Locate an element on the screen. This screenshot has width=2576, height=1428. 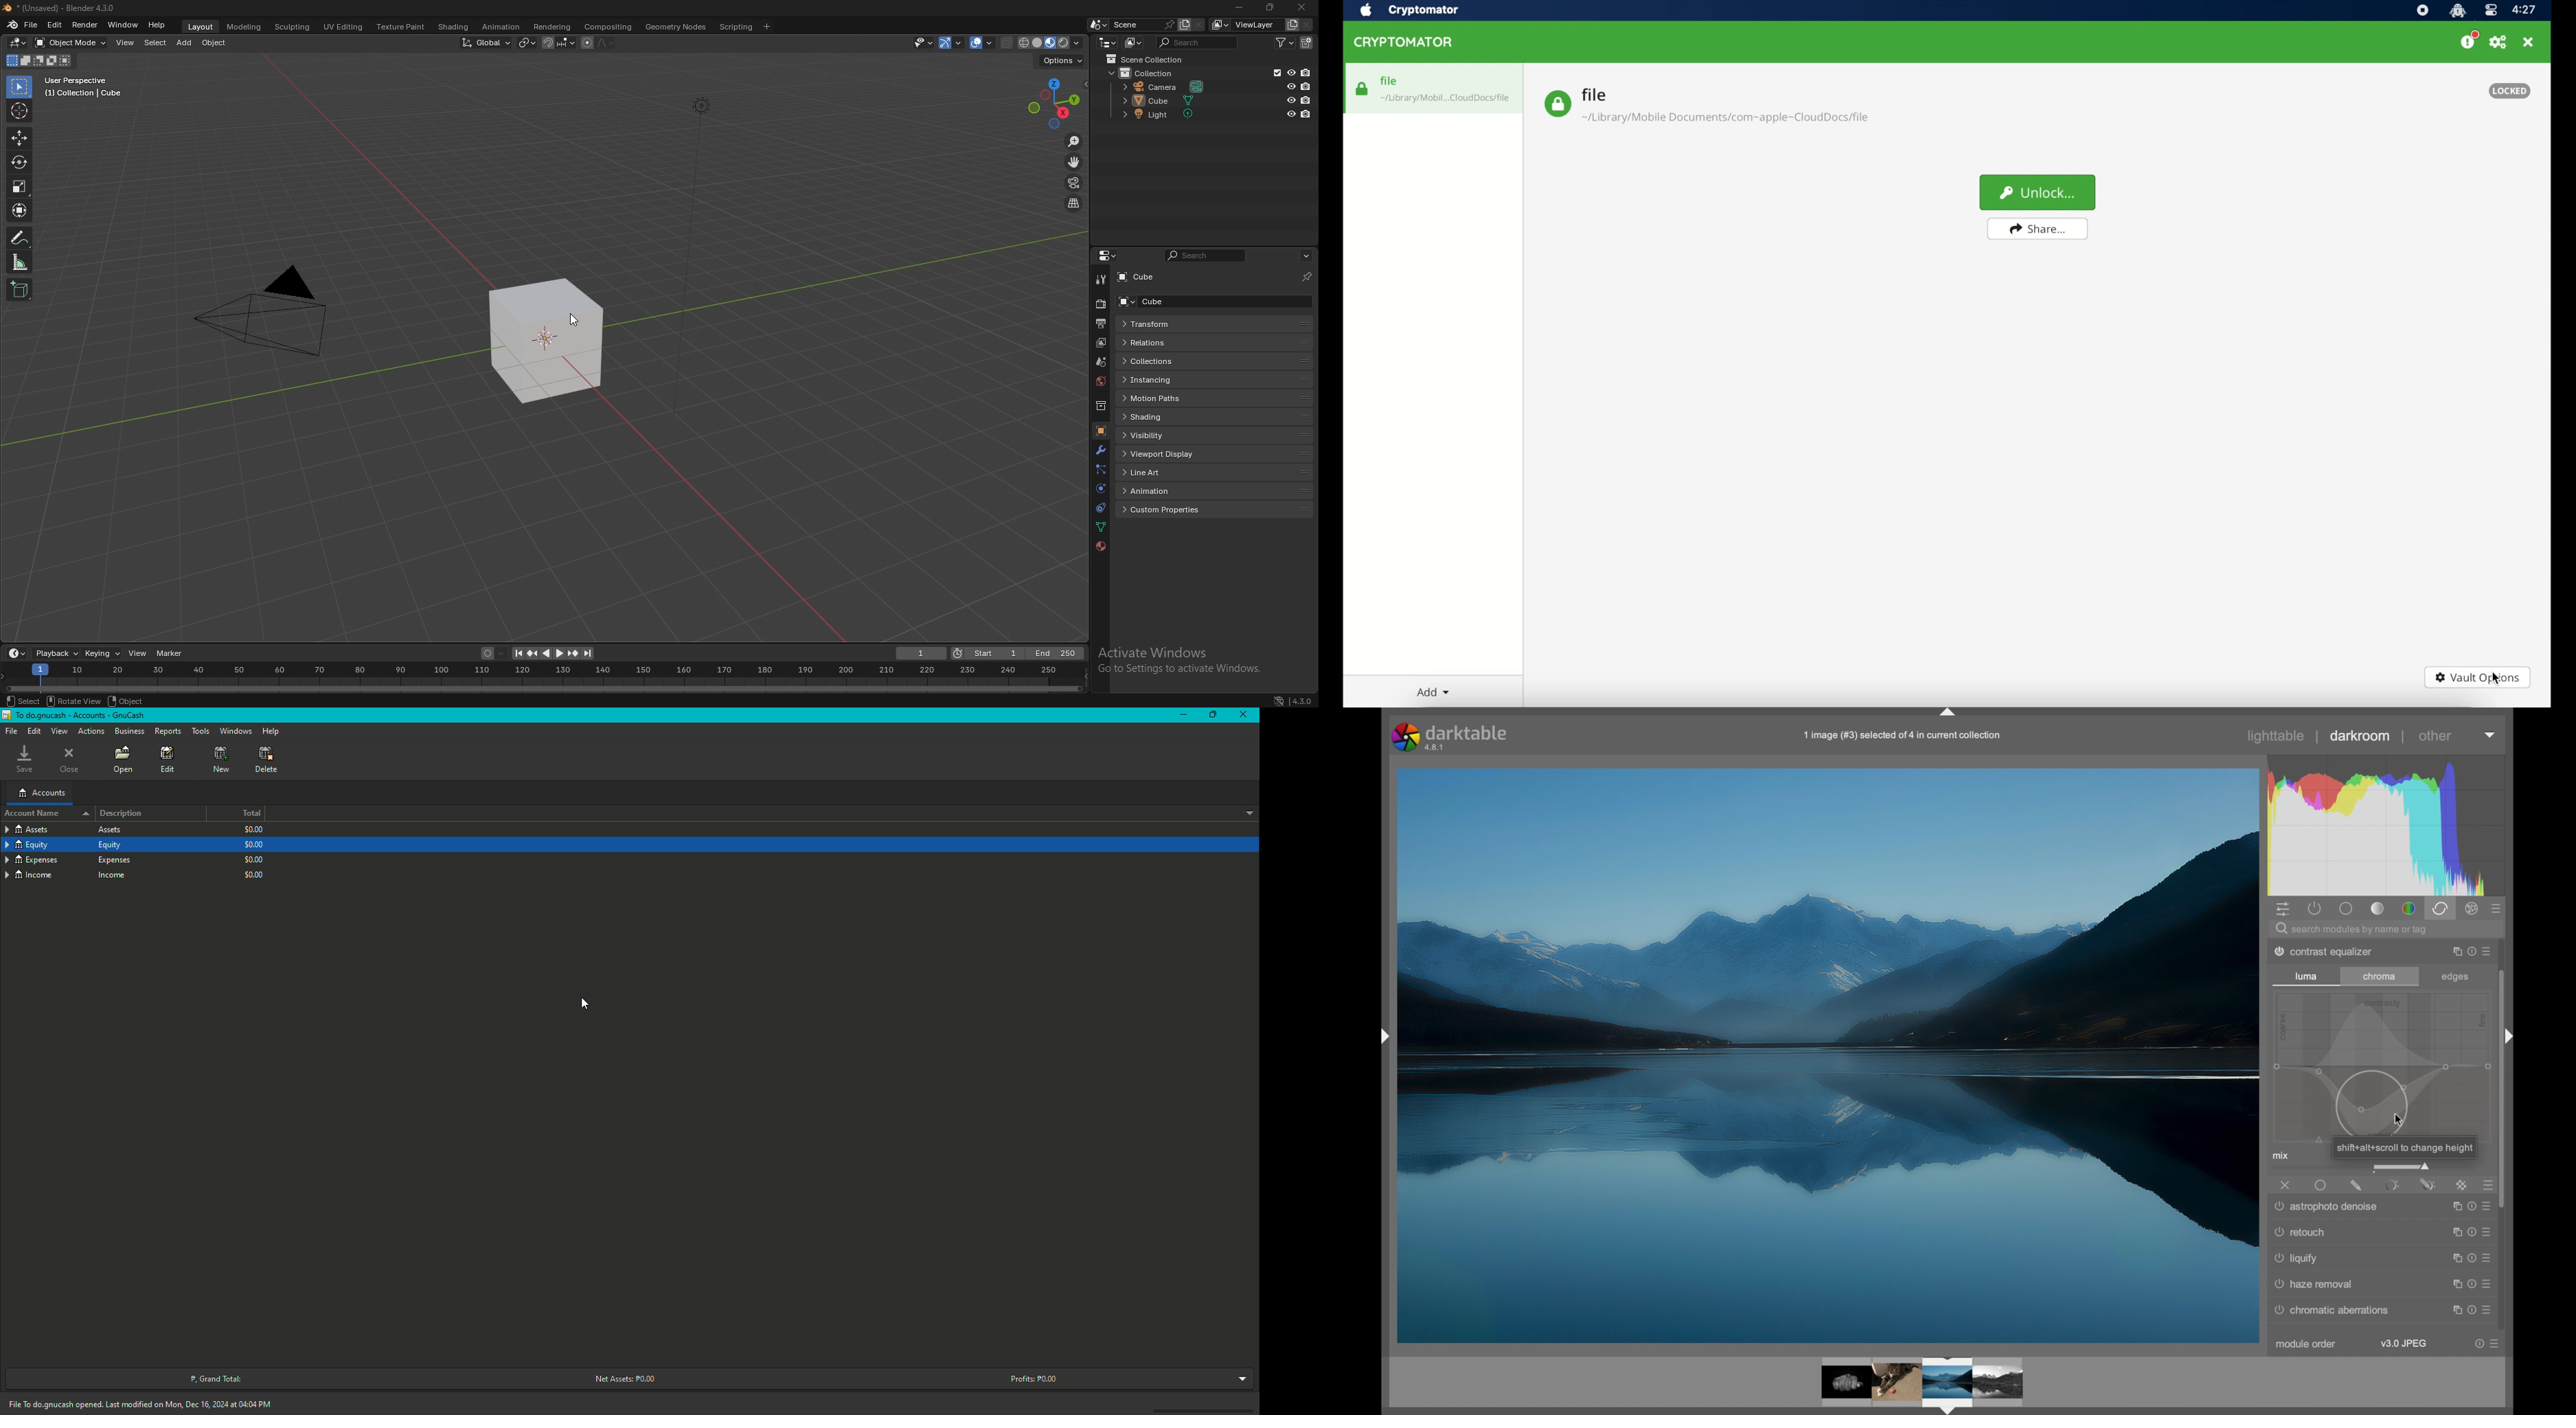
Open is located at coordinates (123, 761).